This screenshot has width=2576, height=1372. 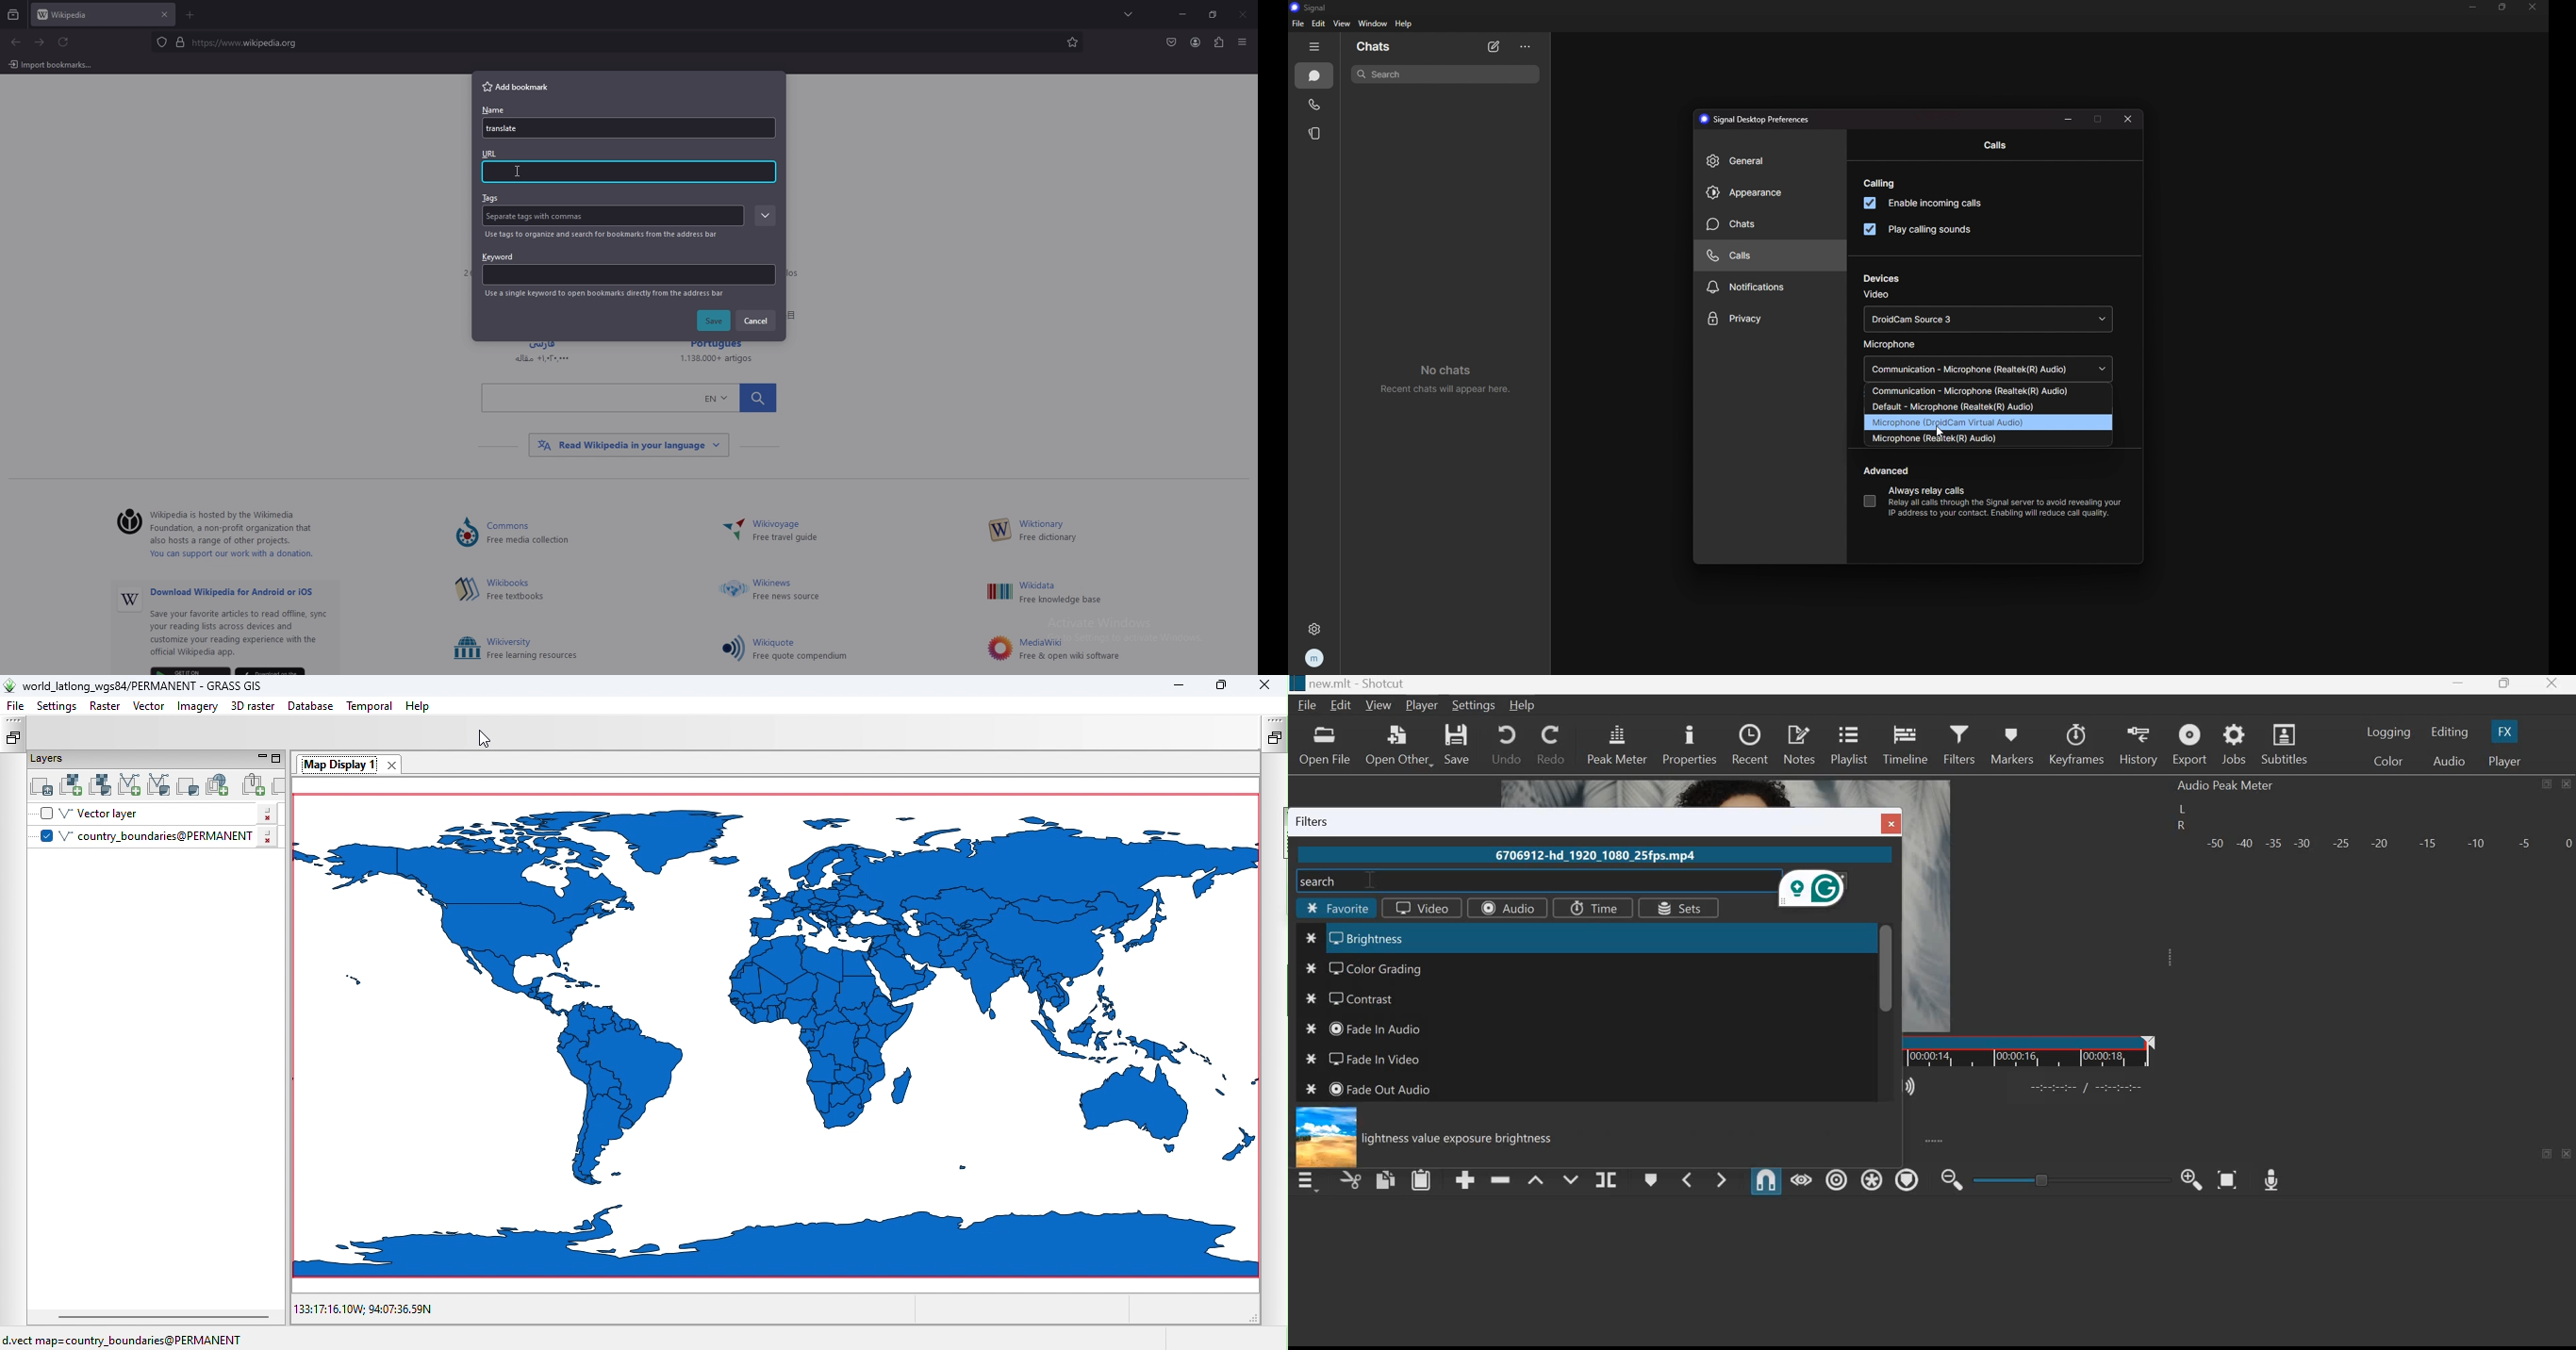 I want to click on video source, so click(x=1987, y=318).